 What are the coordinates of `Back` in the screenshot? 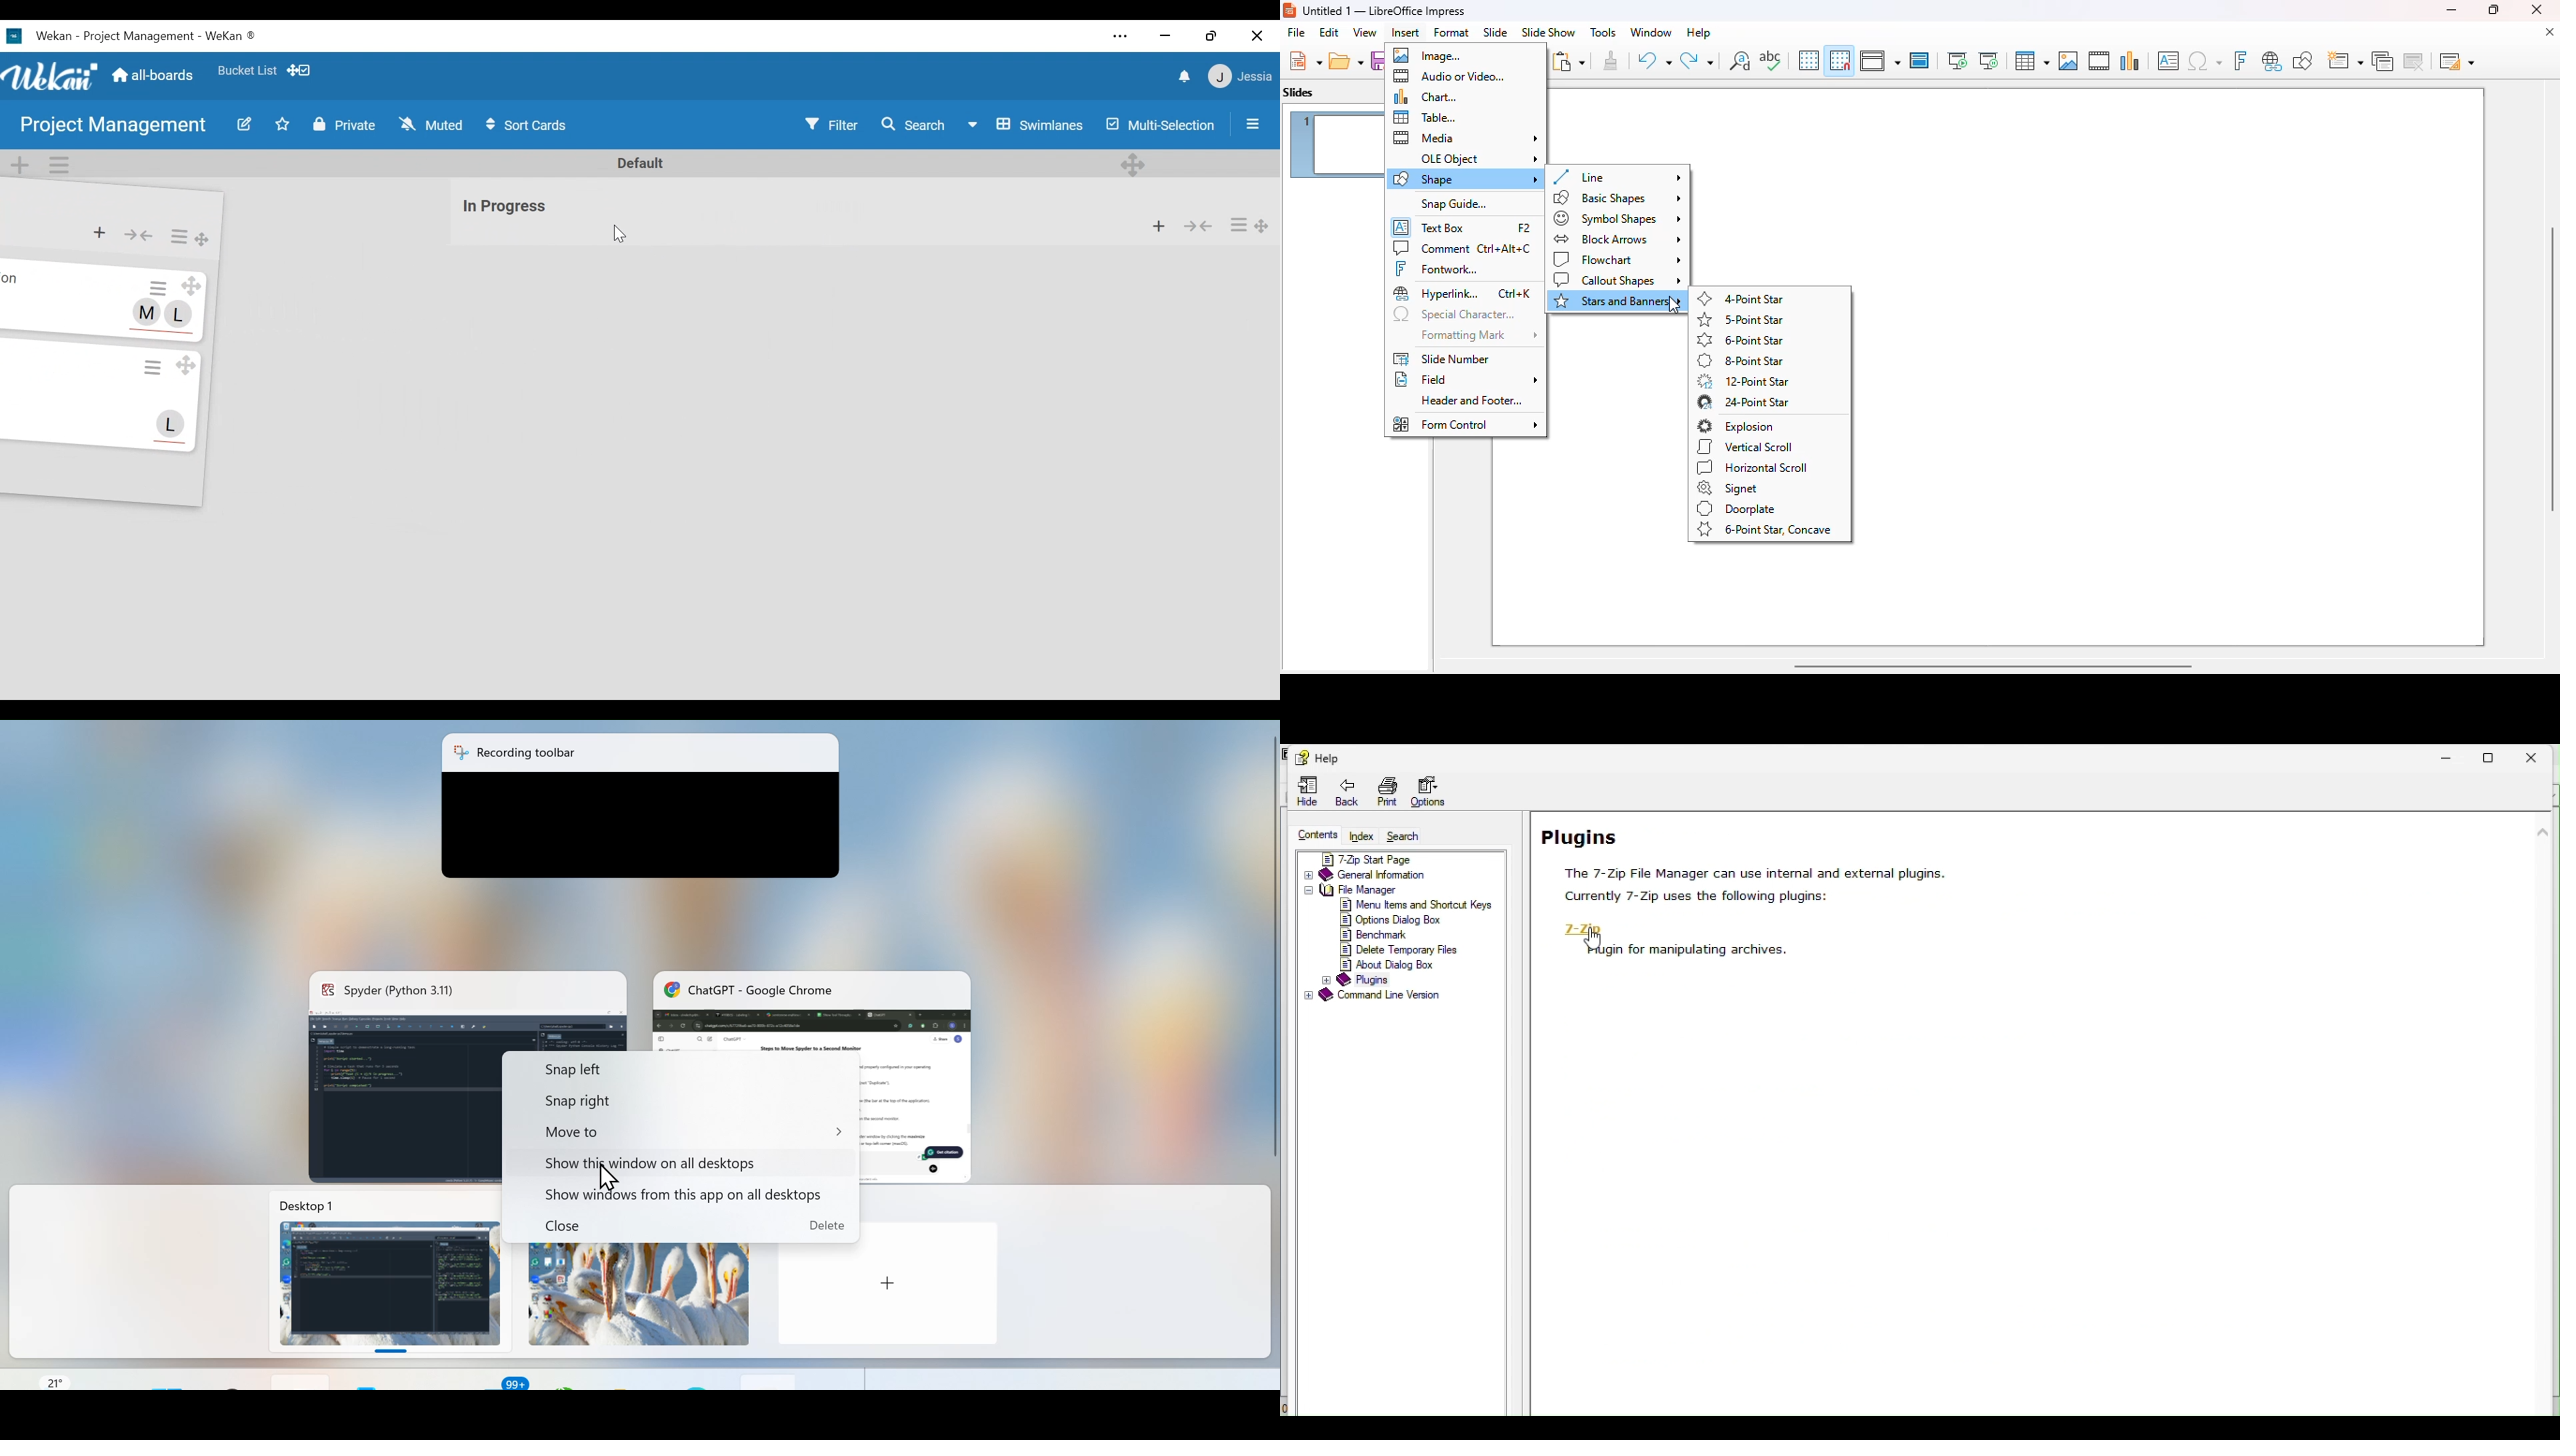 It's located at (1350, 794).